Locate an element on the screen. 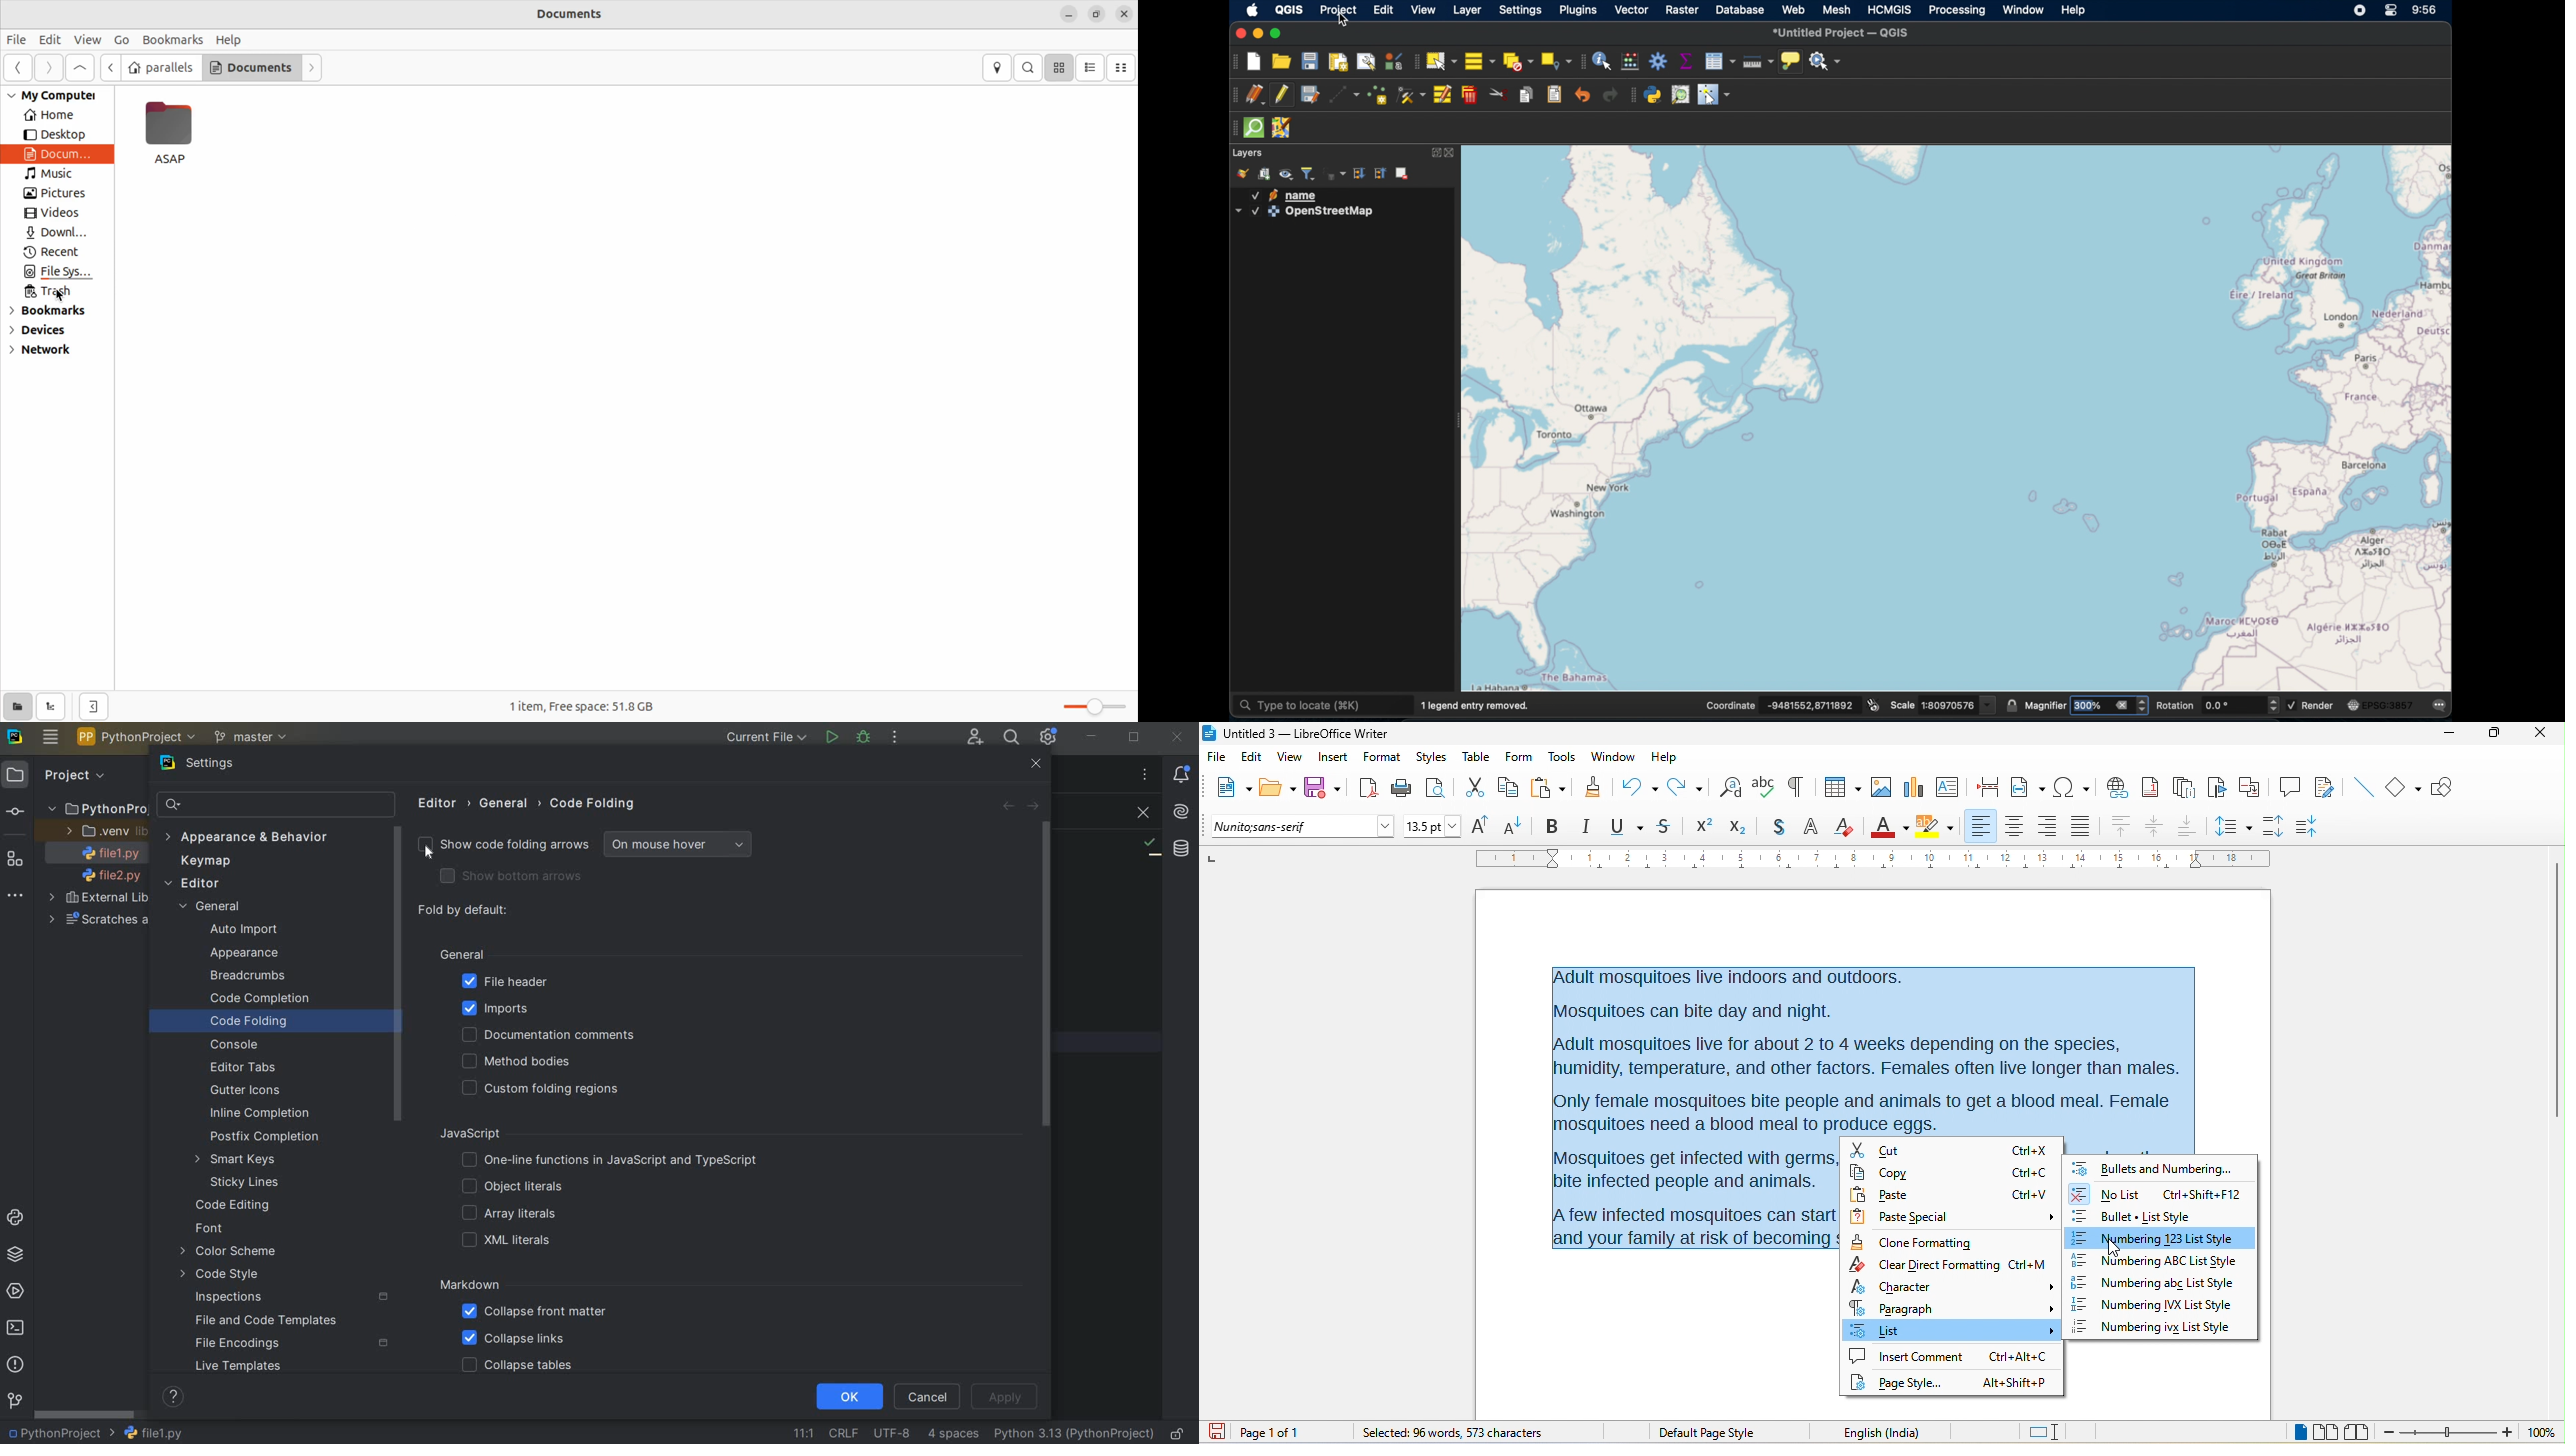 The image size is (2576, 1456). SEARCH EVERYWHERE is located at coordinates (1012, 737).